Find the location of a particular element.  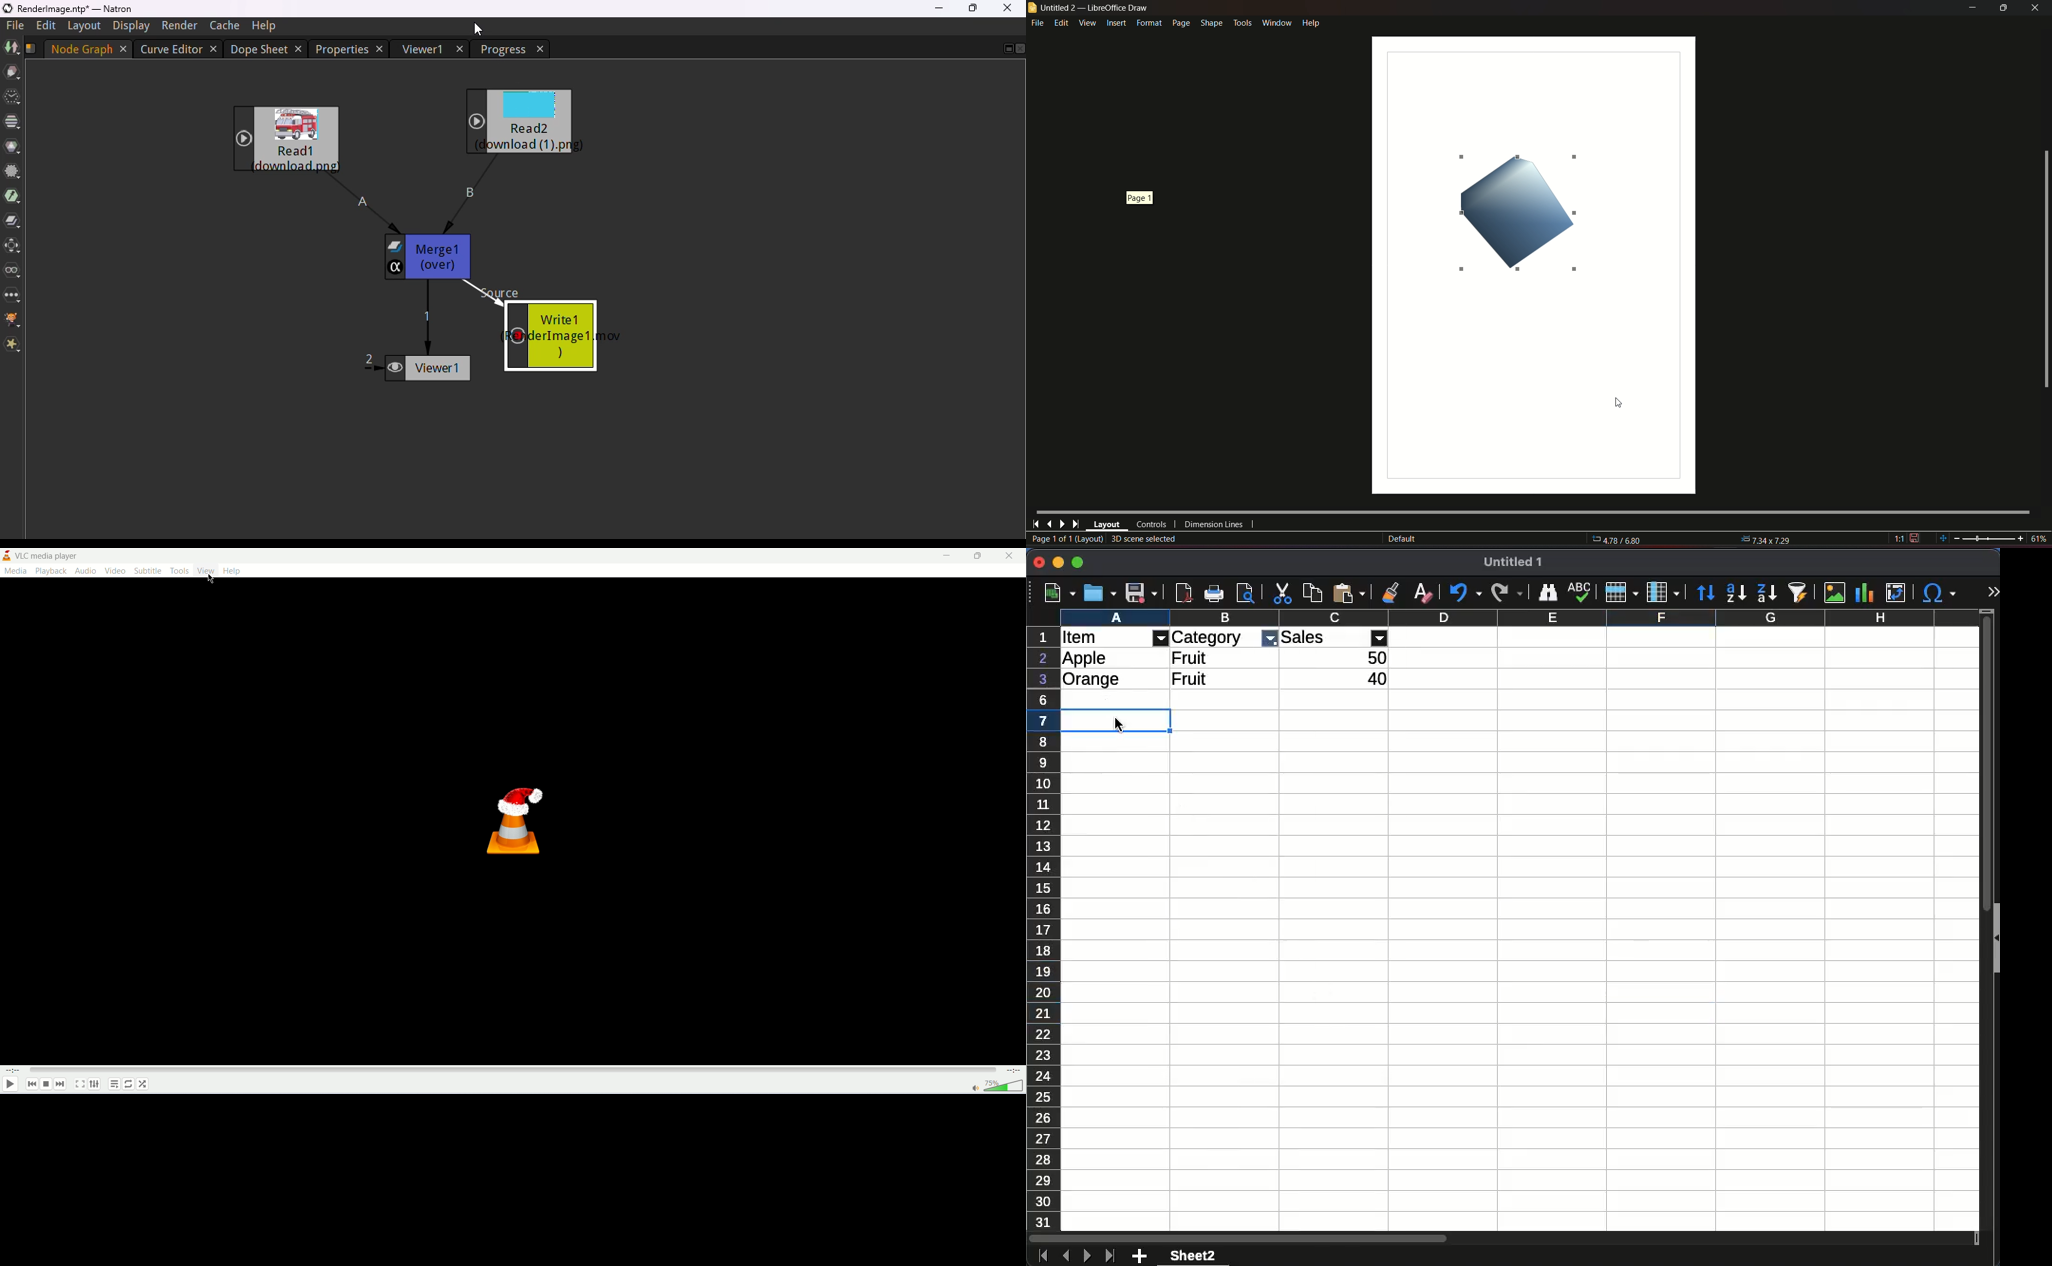

shape is located at coordinates (1211, 21).